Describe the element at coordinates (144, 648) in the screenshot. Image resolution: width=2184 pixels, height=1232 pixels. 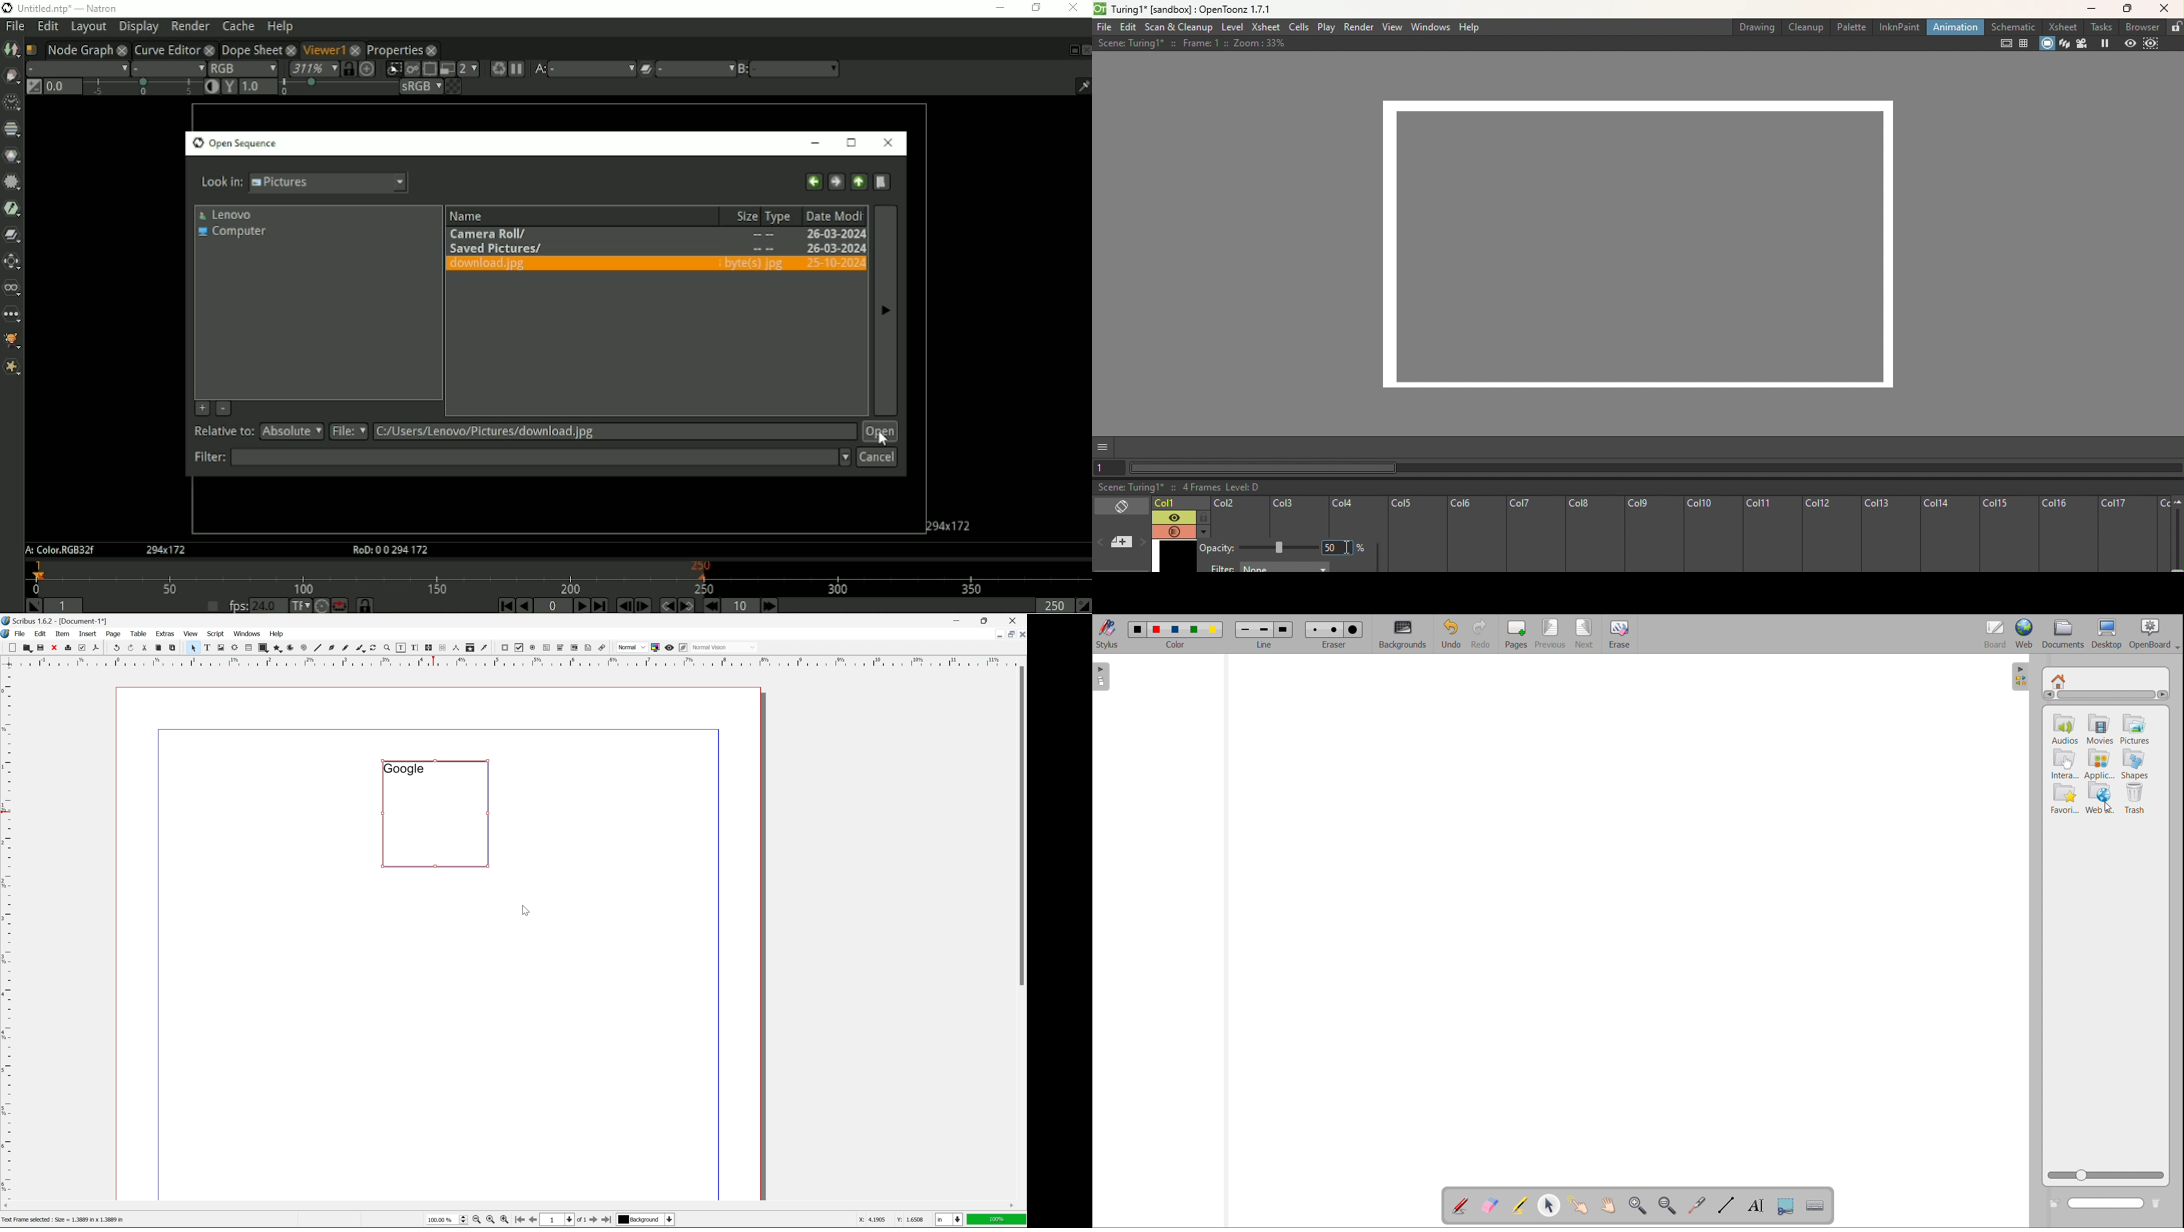
I see `cut` at that location.